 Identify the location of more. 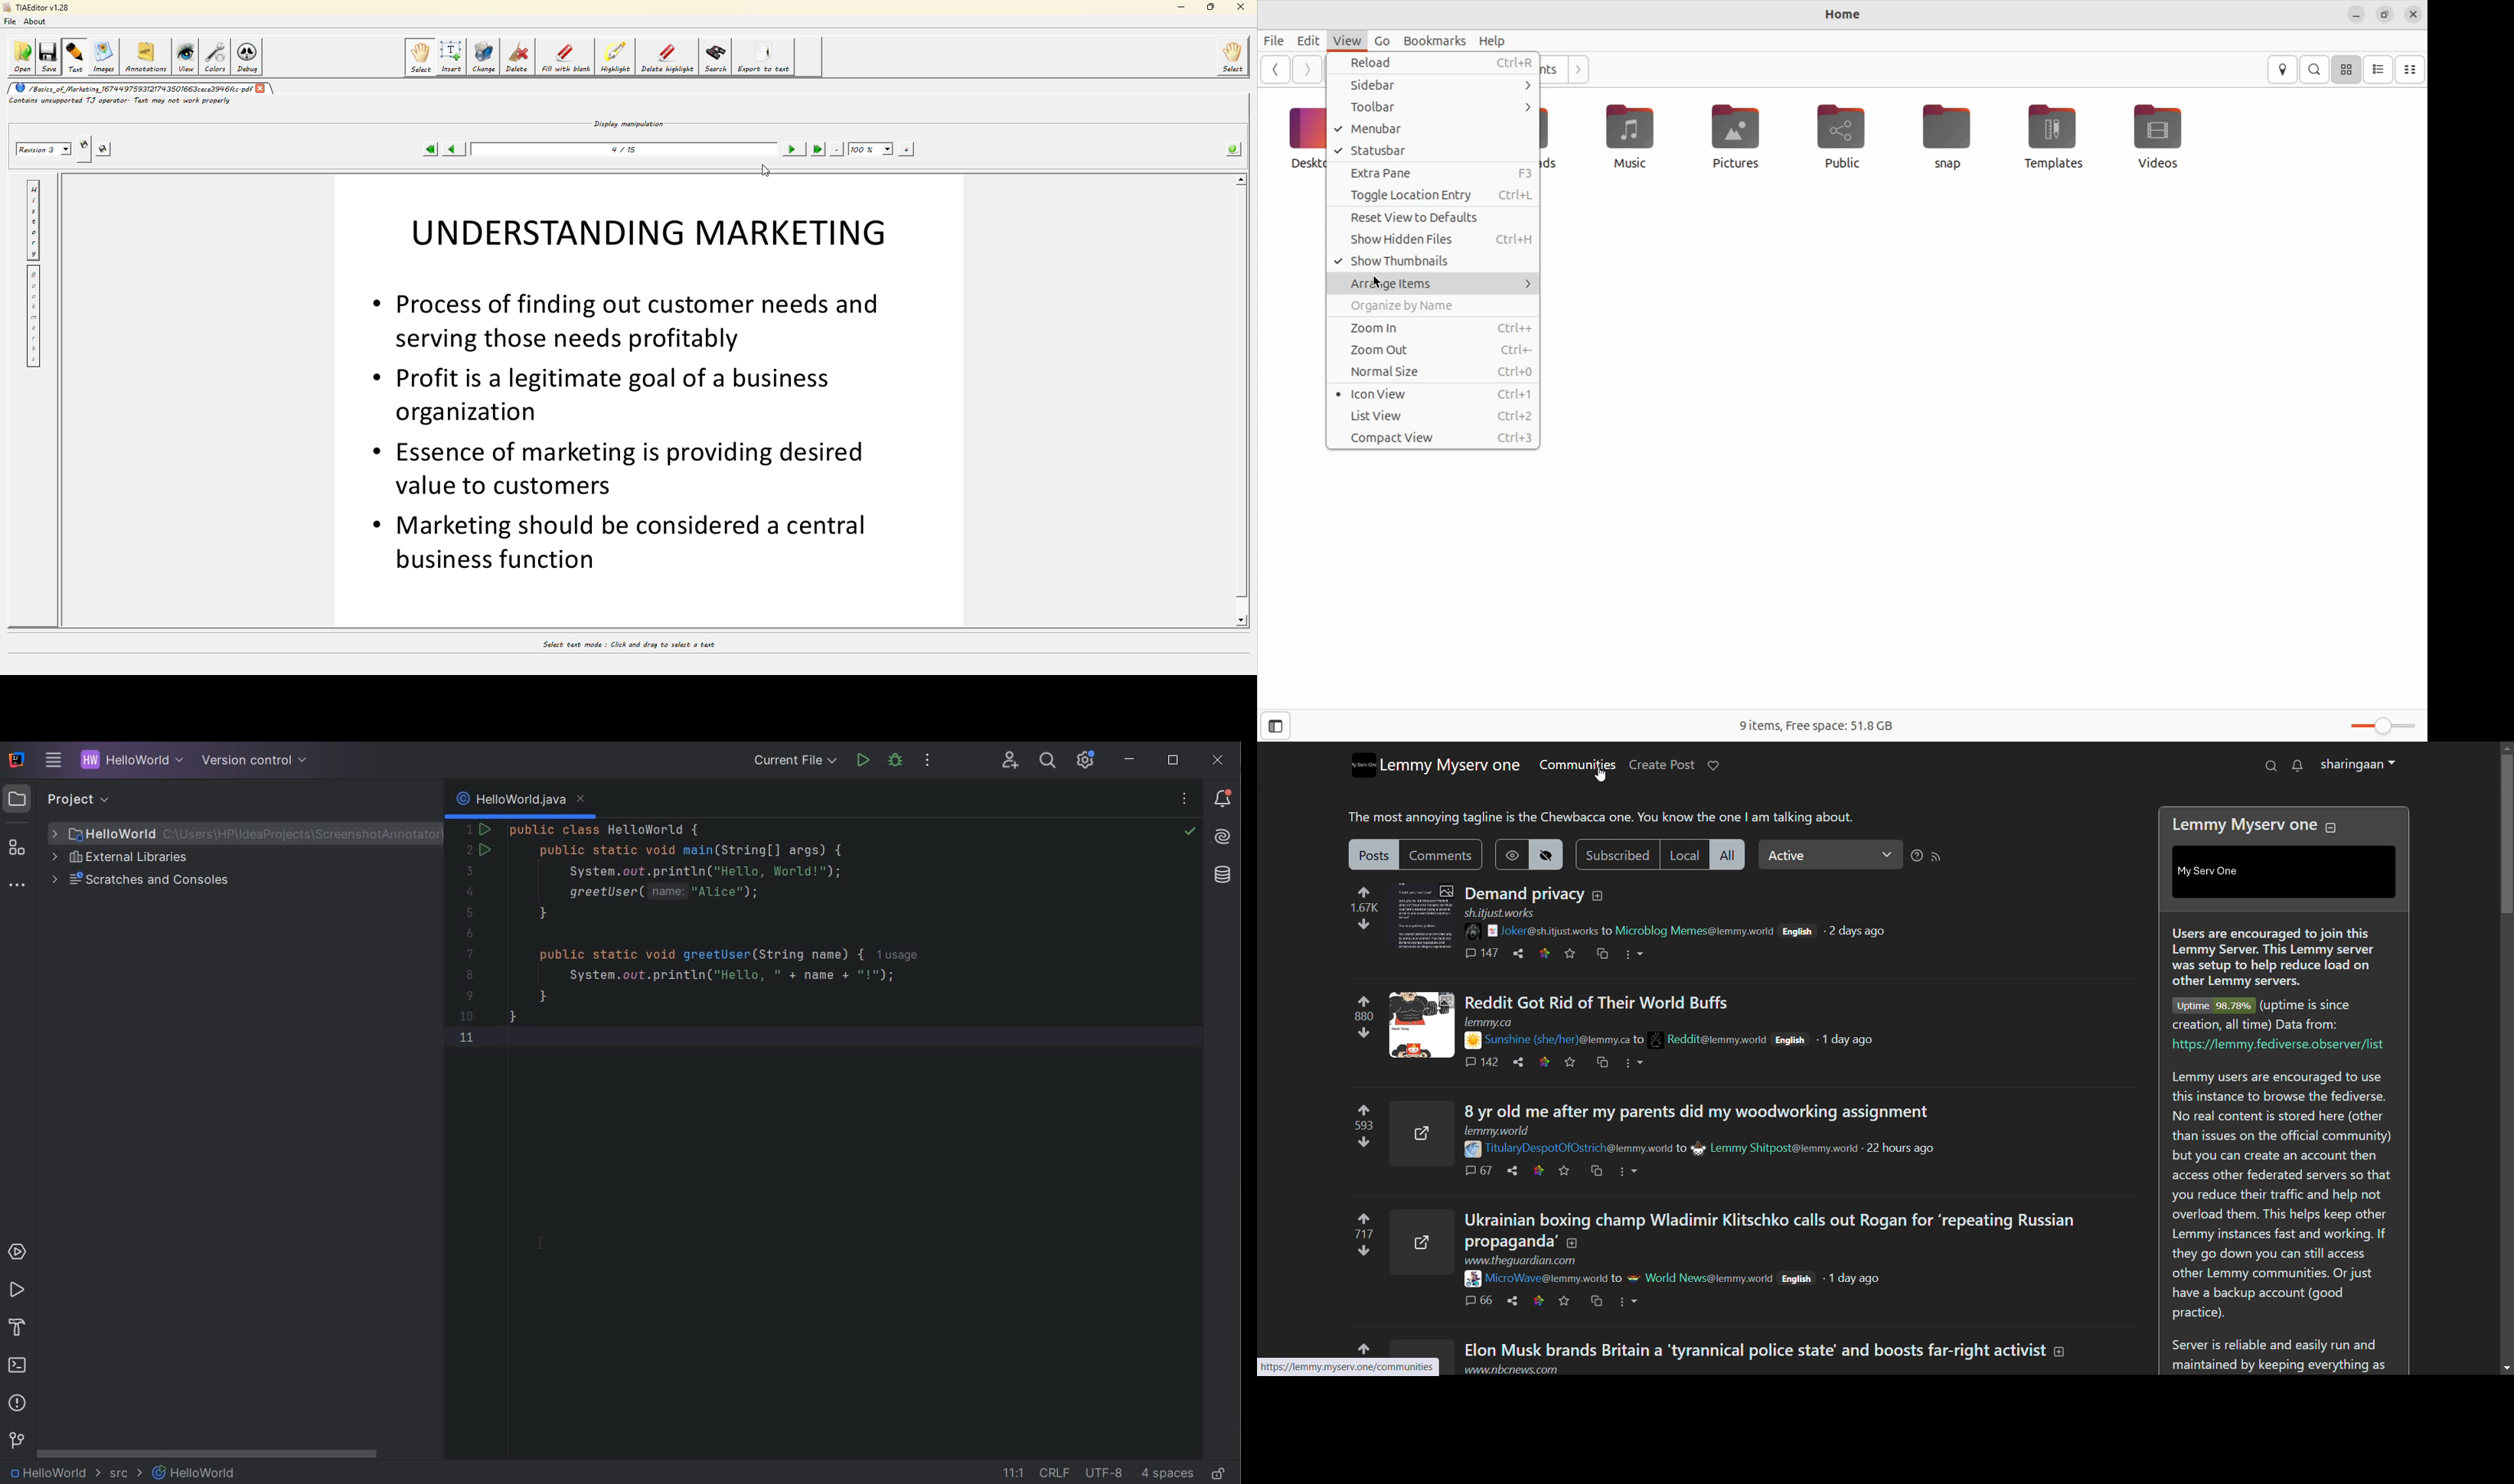
(1637, 1064).